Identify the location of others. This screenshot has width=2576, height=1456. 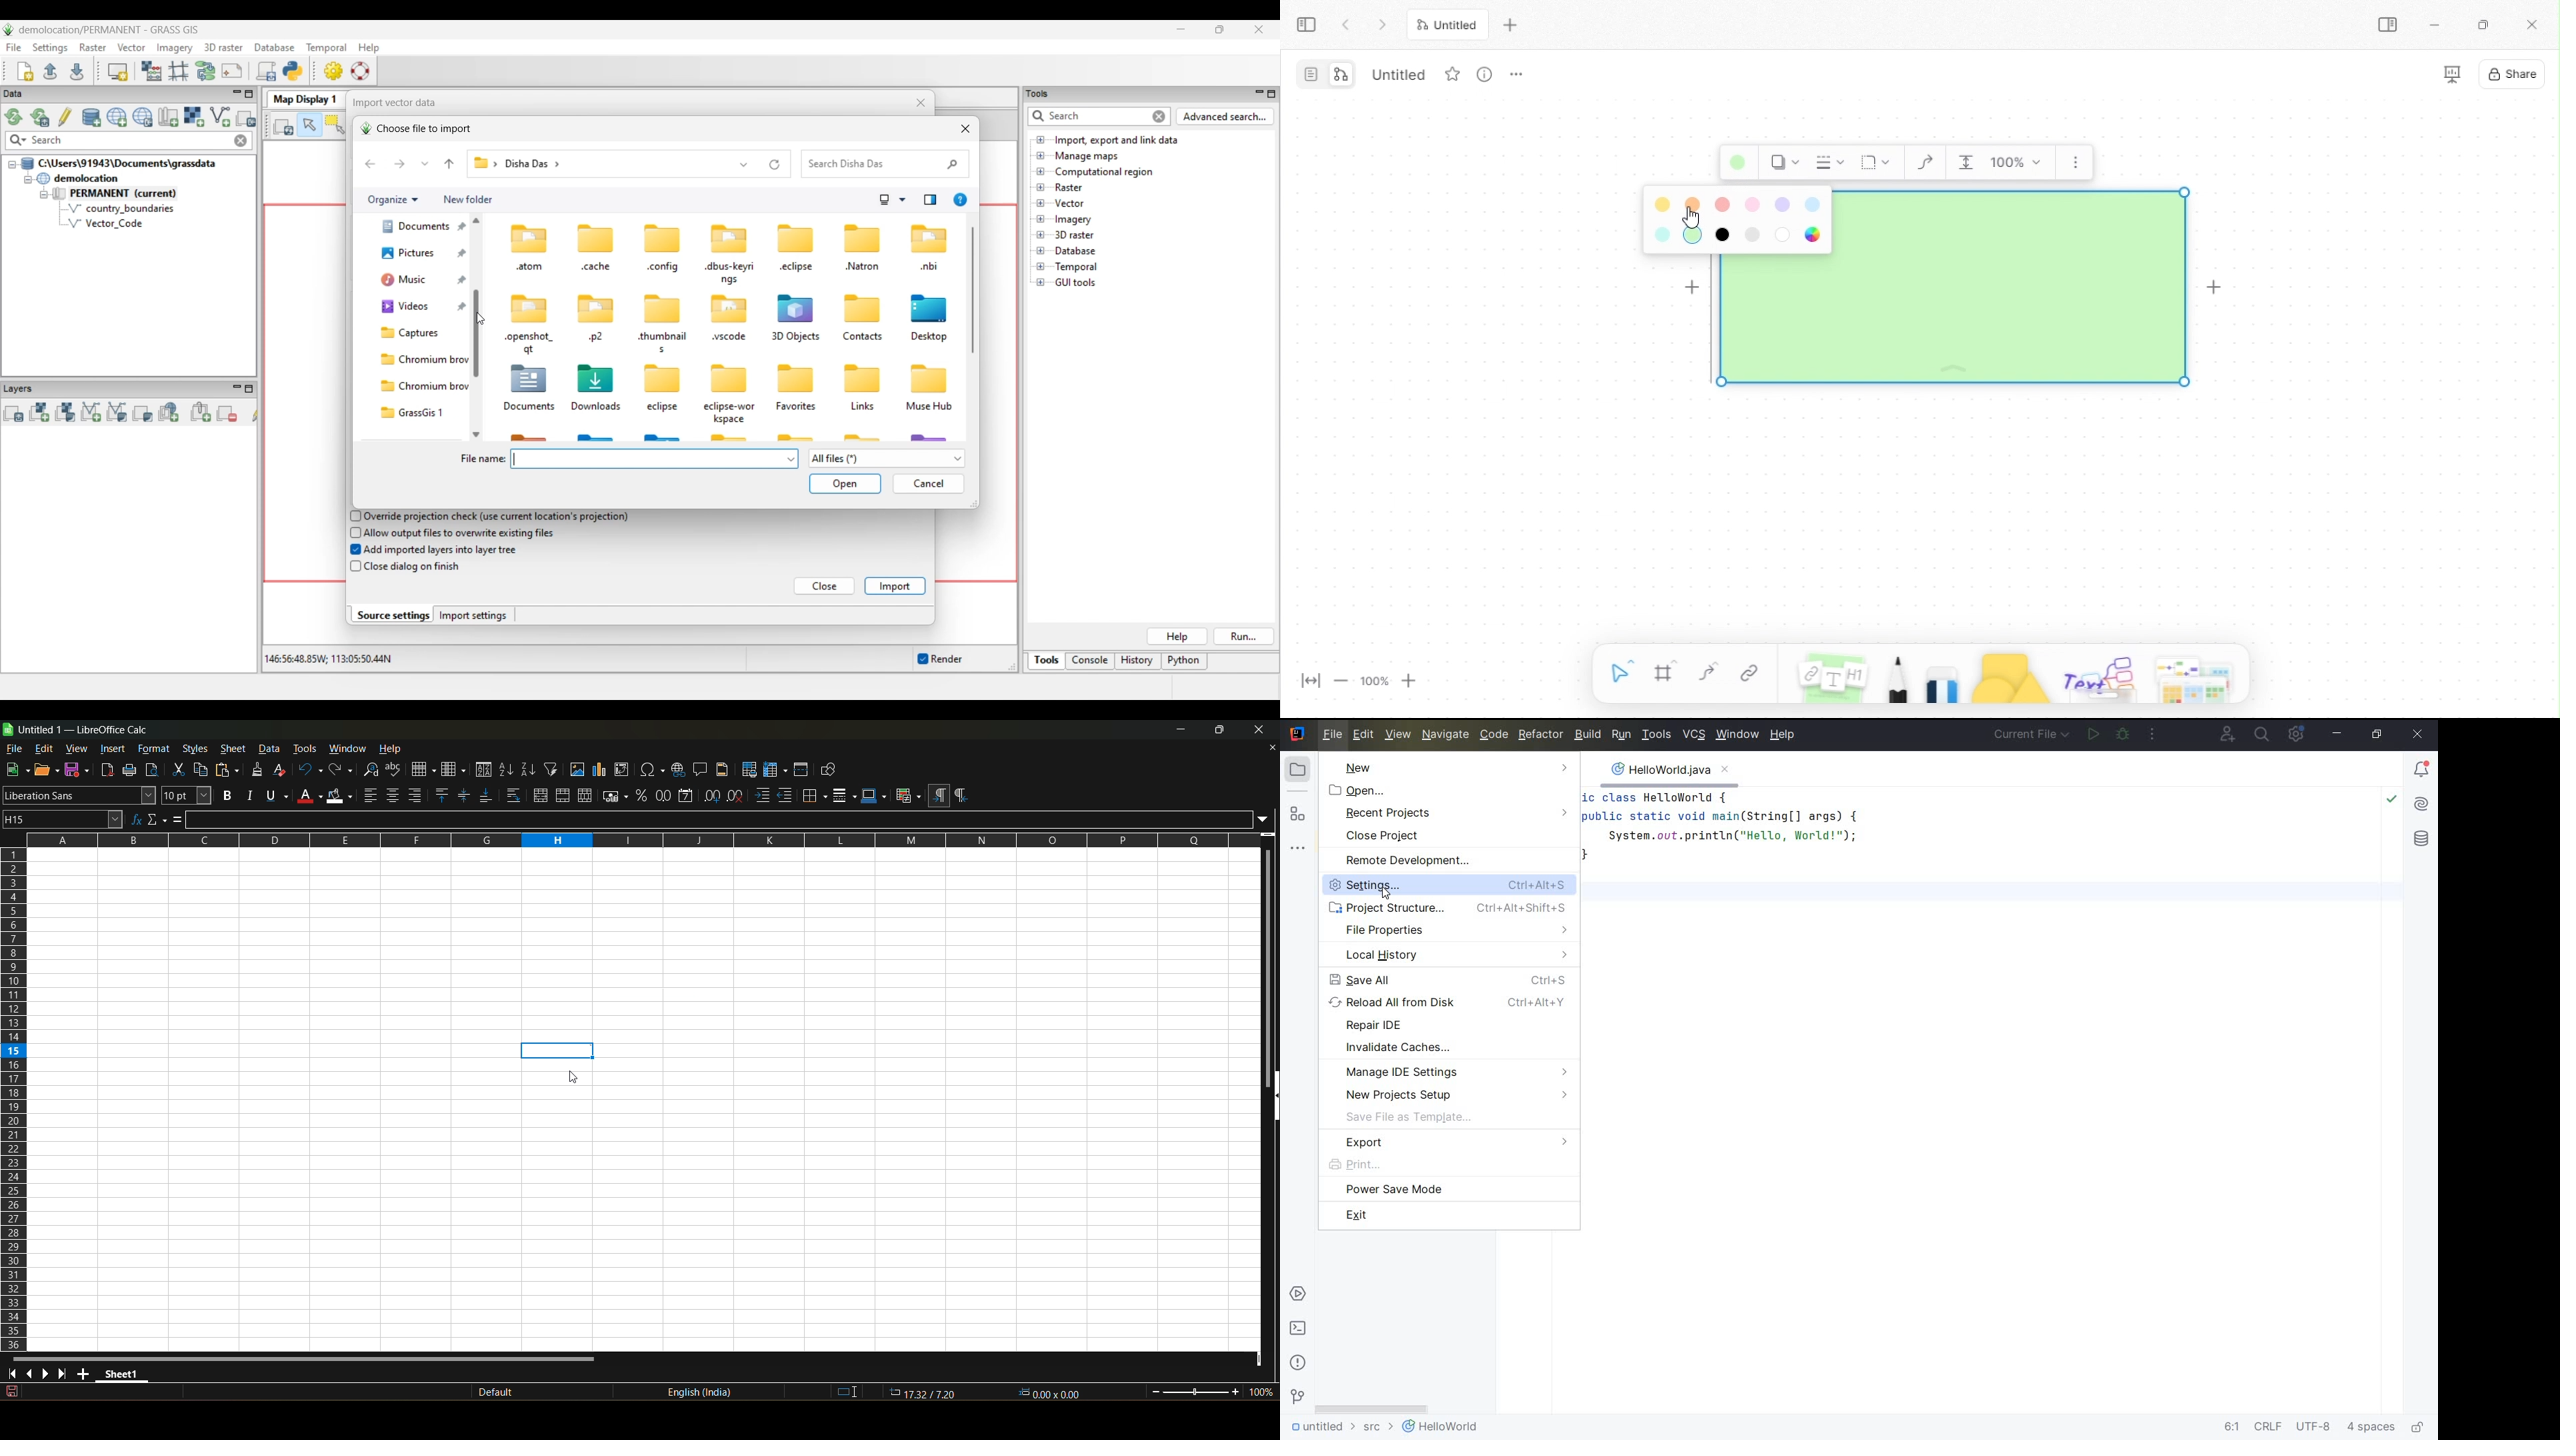
(2099, 675).